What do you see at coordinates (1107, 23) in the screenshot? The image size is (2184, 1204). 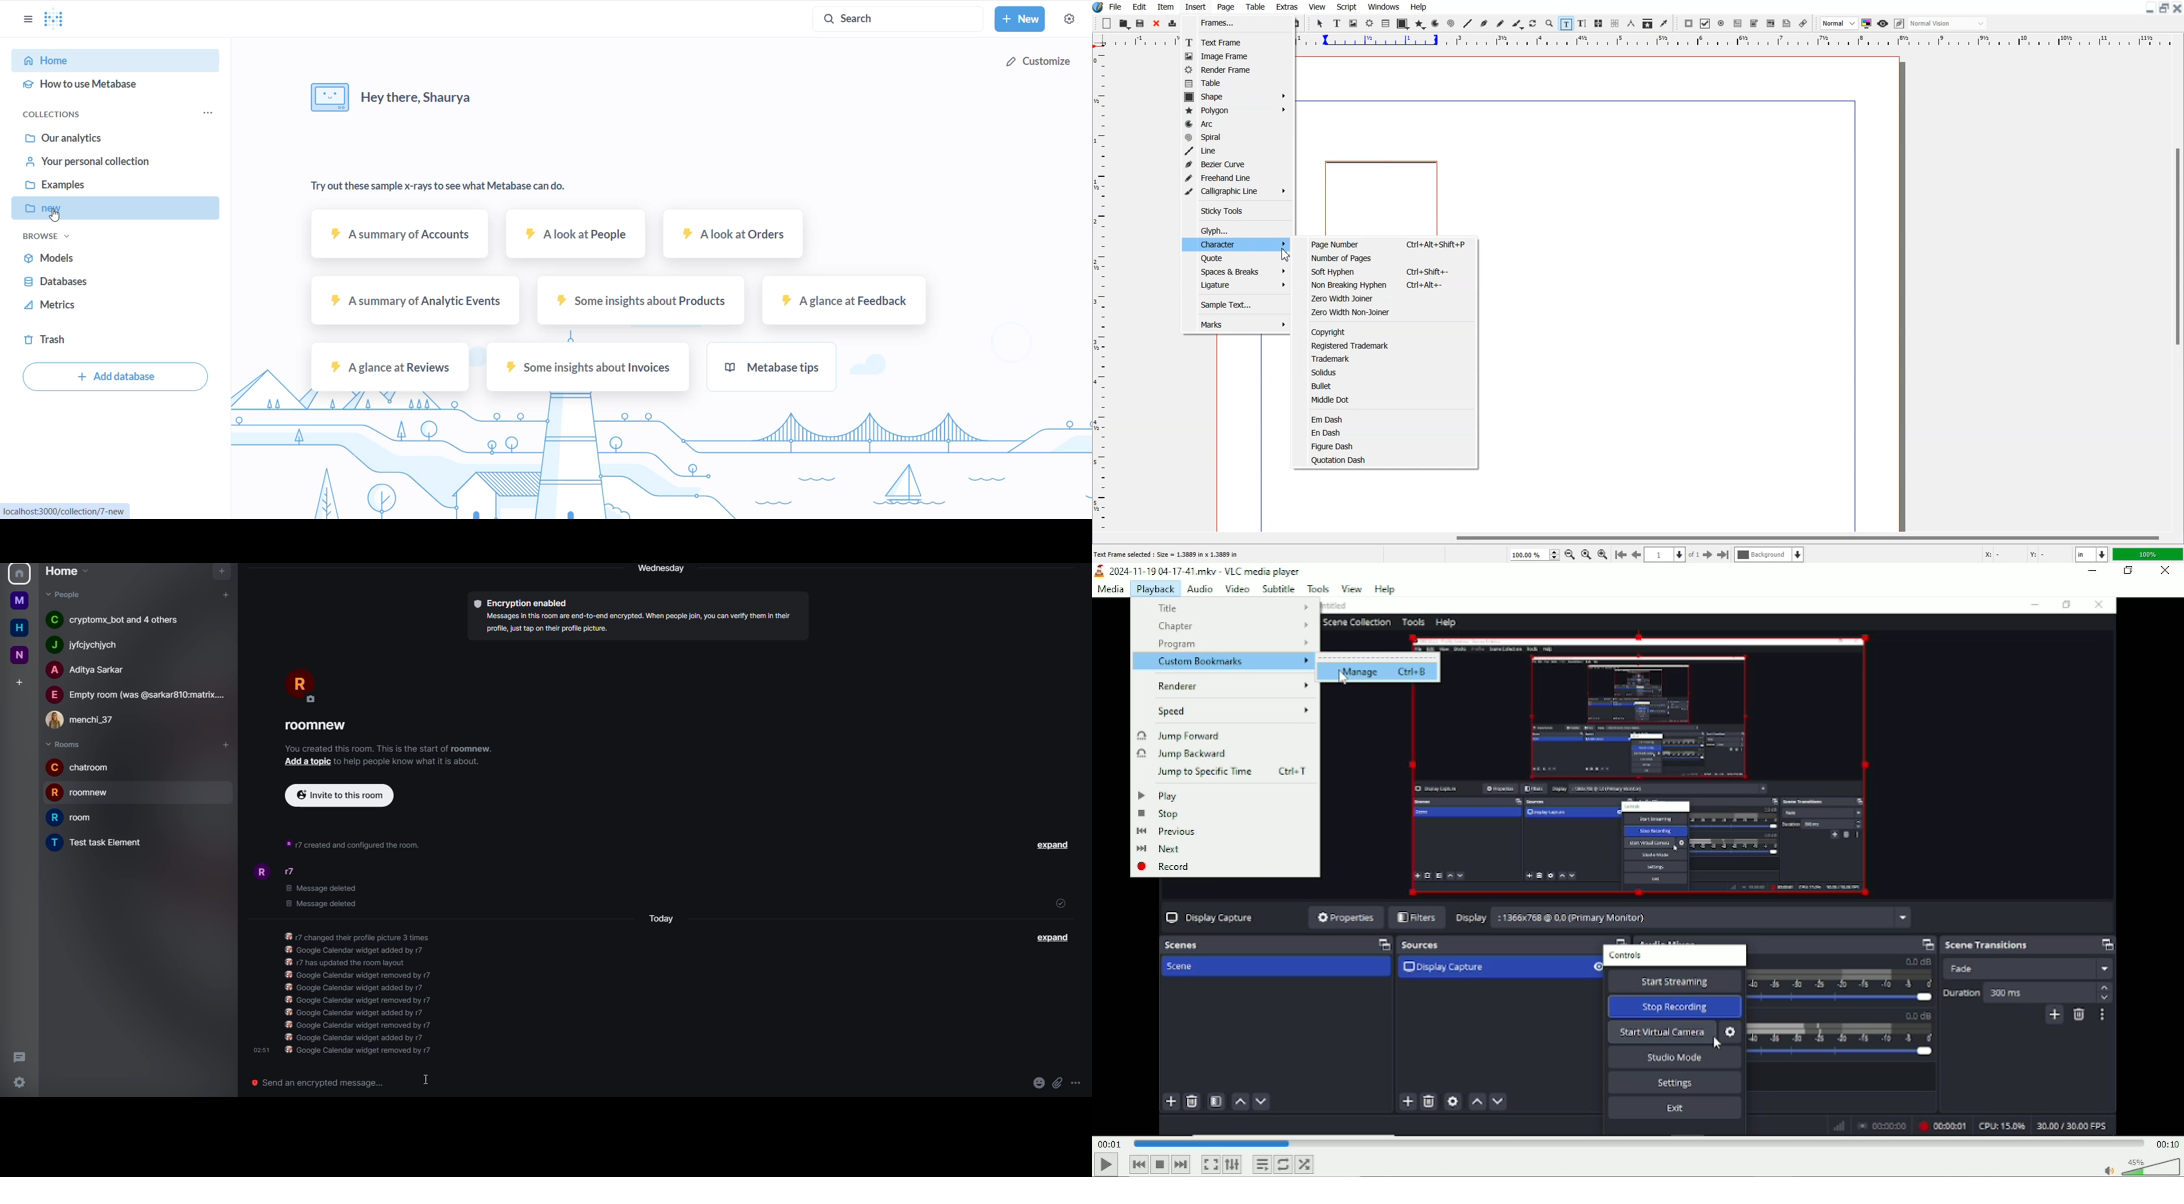 I see `New` at bounding box center [1107, 23].